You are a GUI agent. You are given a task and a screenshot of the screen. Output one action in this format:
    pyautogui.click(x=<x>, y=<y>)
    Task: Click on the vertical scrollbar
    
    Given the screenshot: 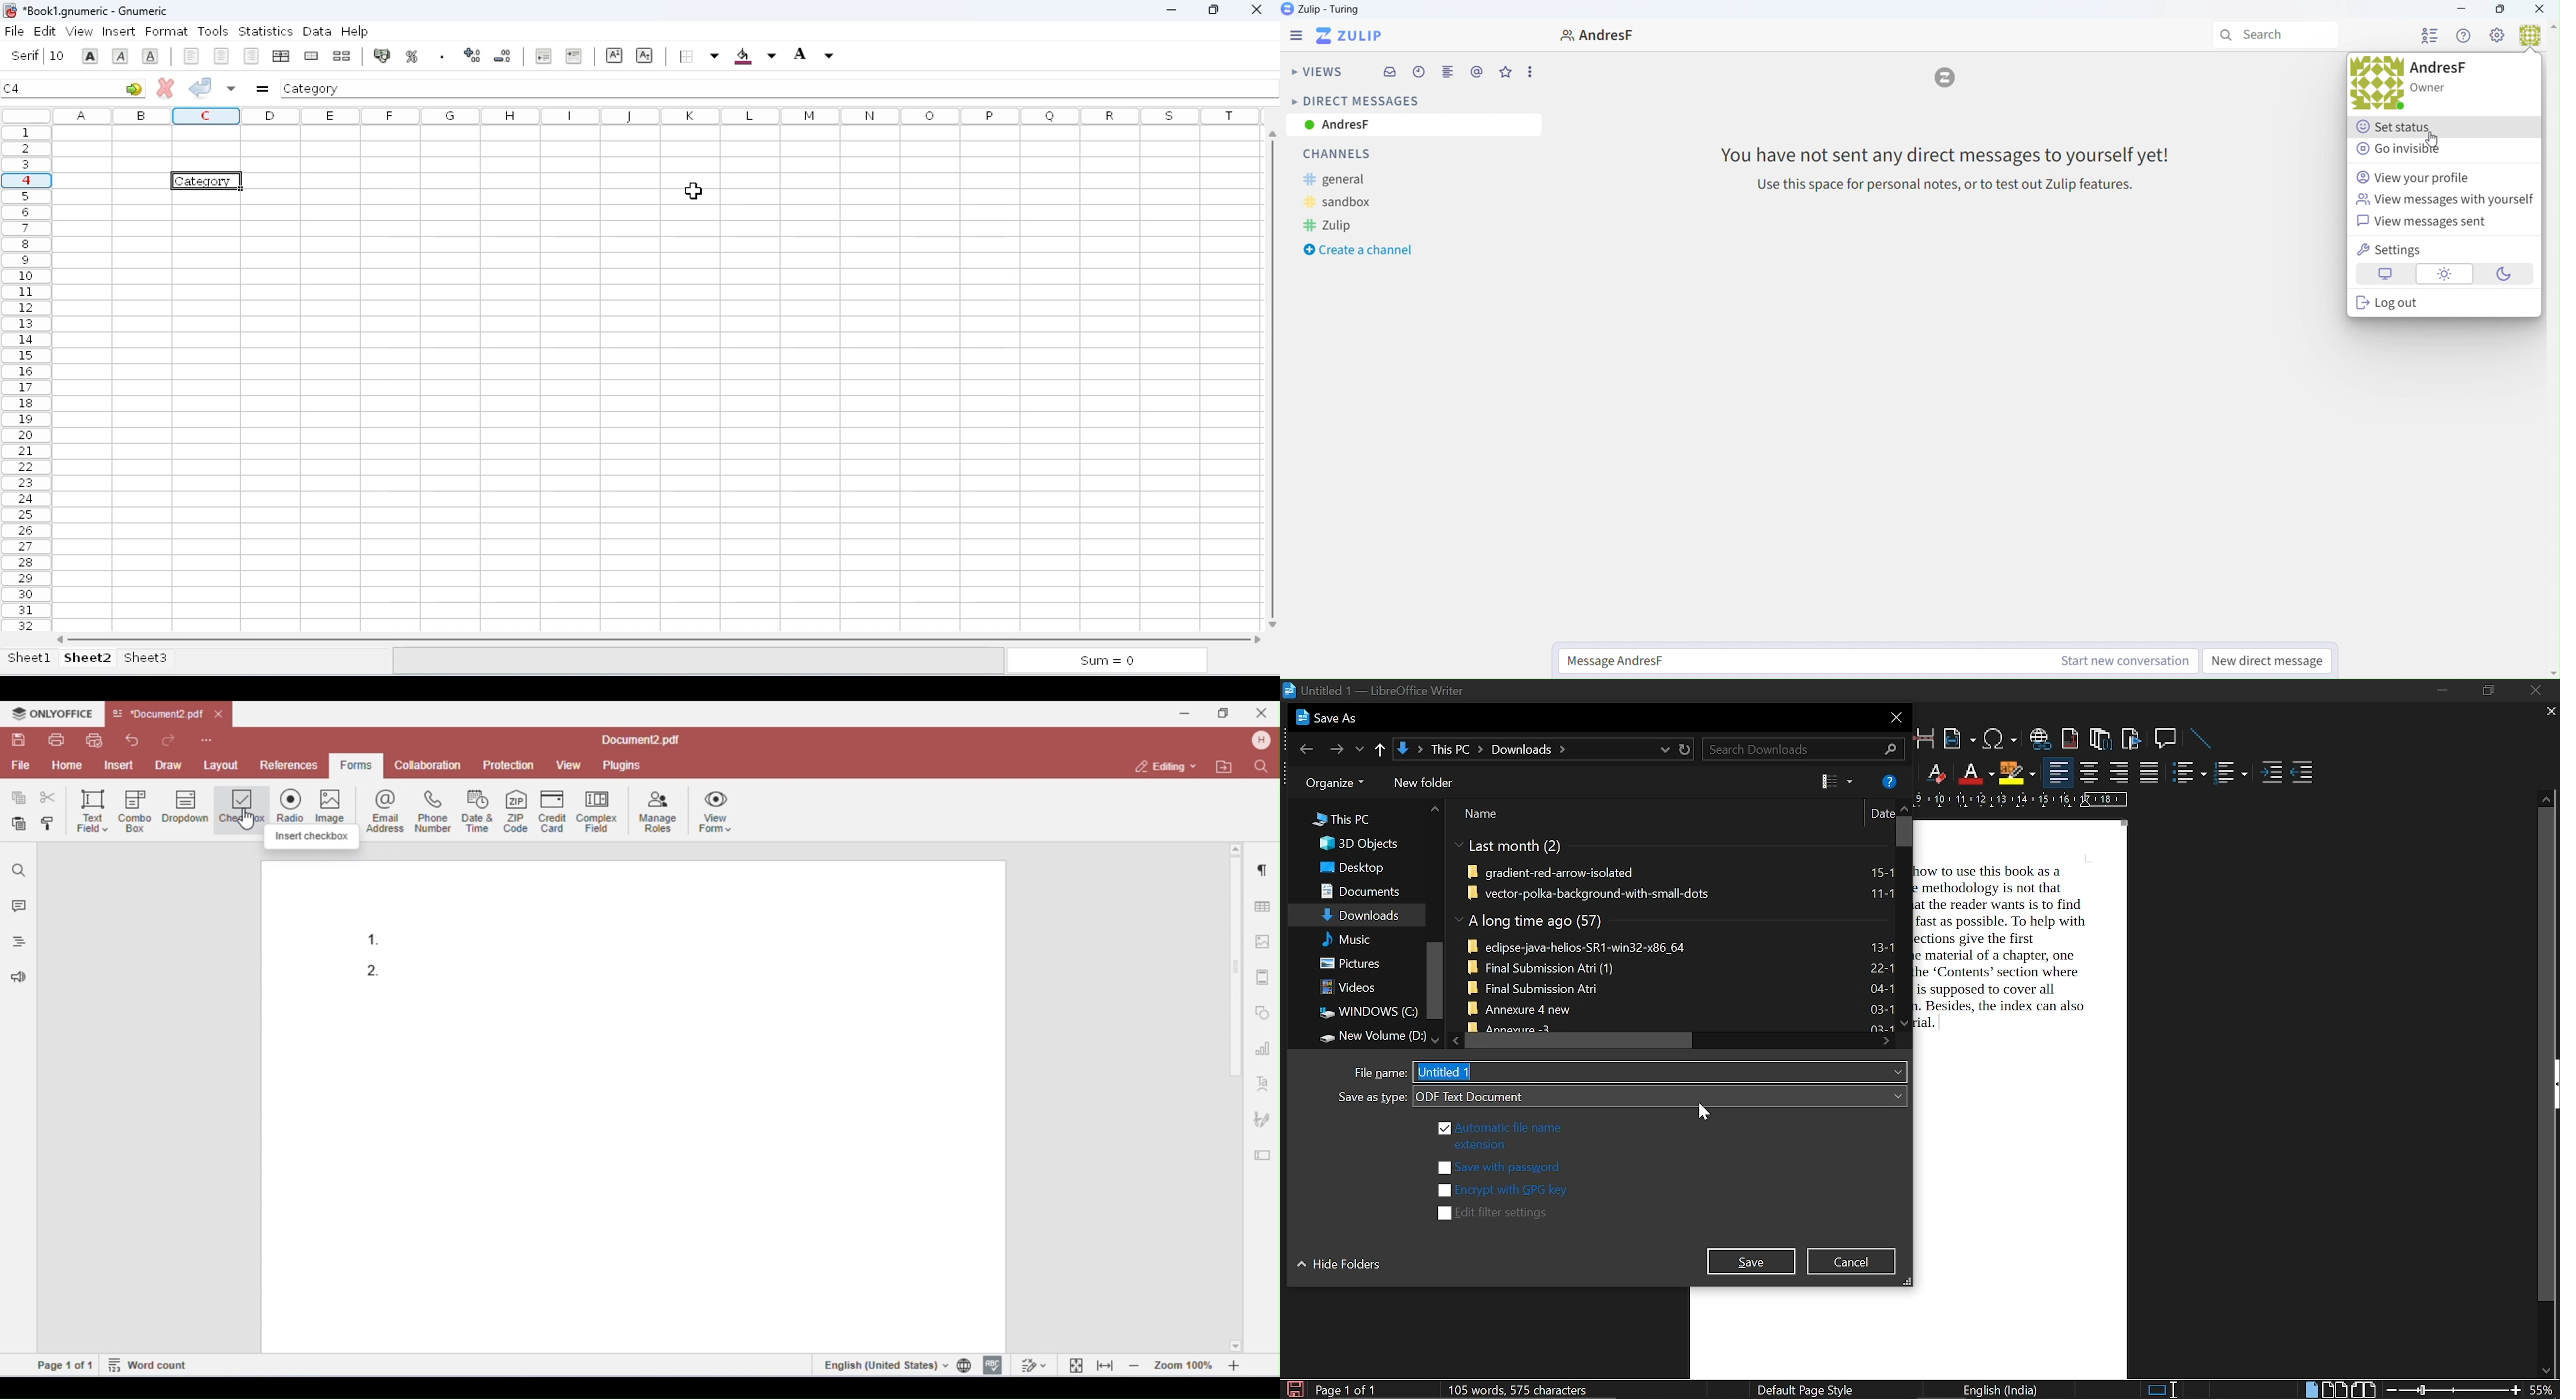 What is the action you would take?
    pyautogui.click(x=1433, y=982)
    